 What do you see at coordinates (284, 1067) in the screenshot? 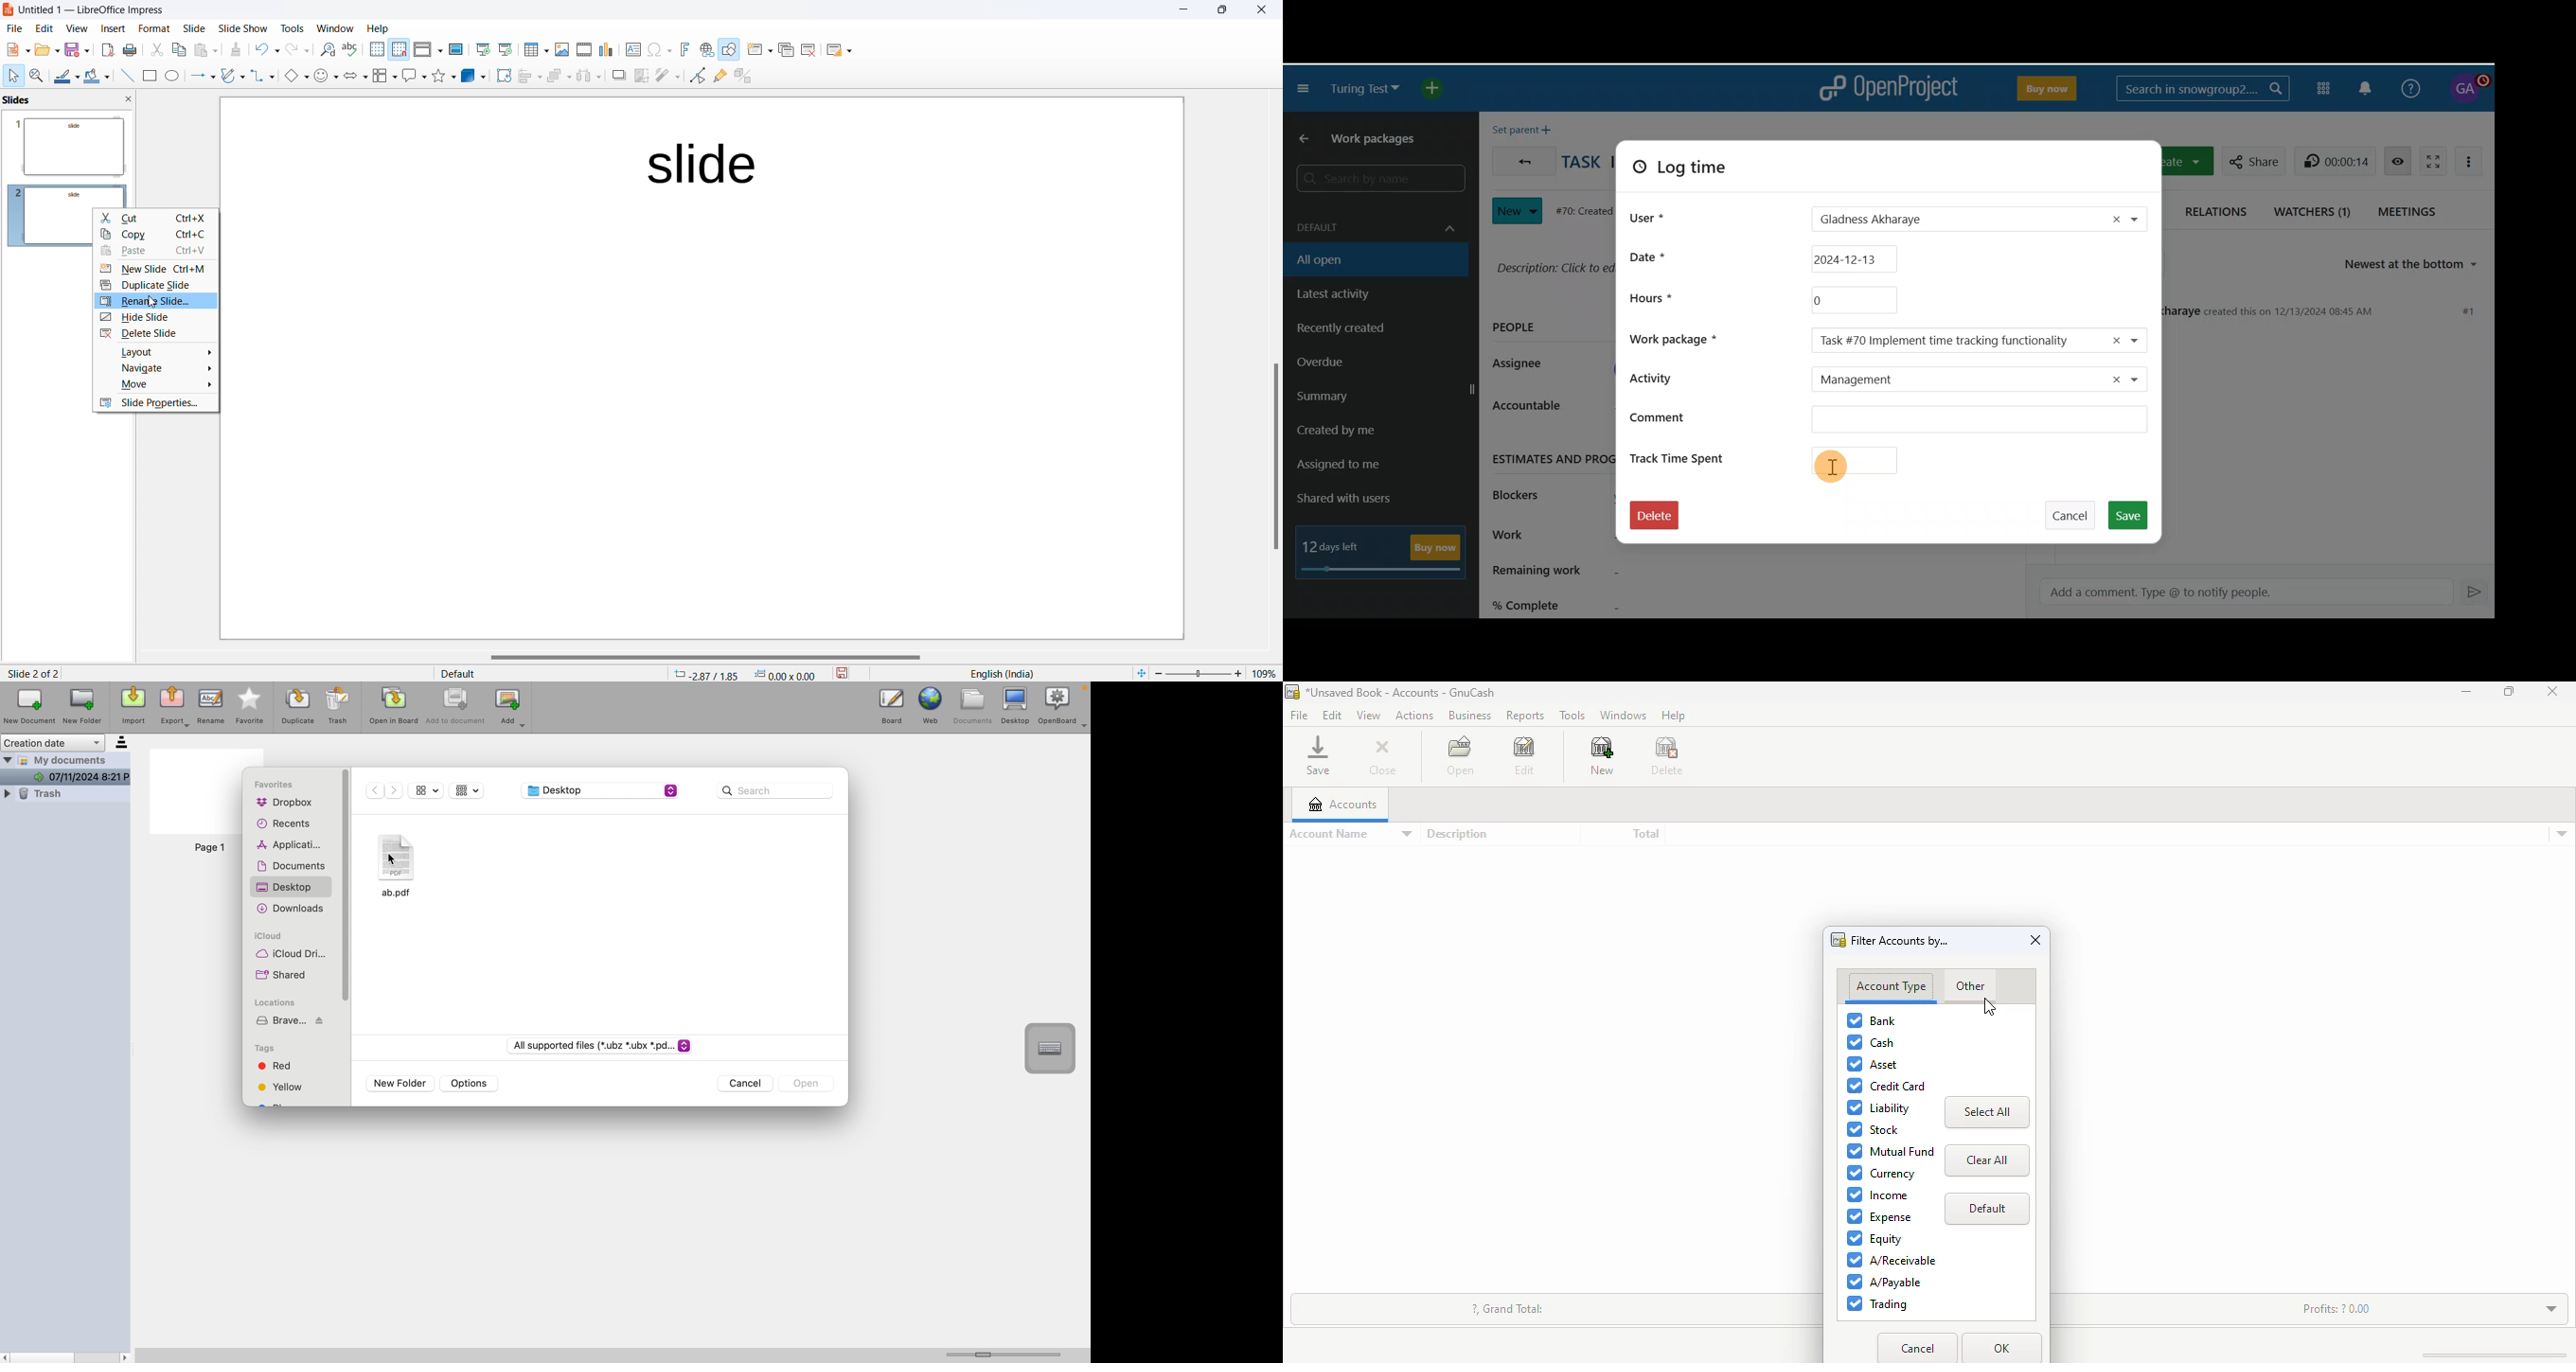
I see `red` at bounding box center [284, 1067].